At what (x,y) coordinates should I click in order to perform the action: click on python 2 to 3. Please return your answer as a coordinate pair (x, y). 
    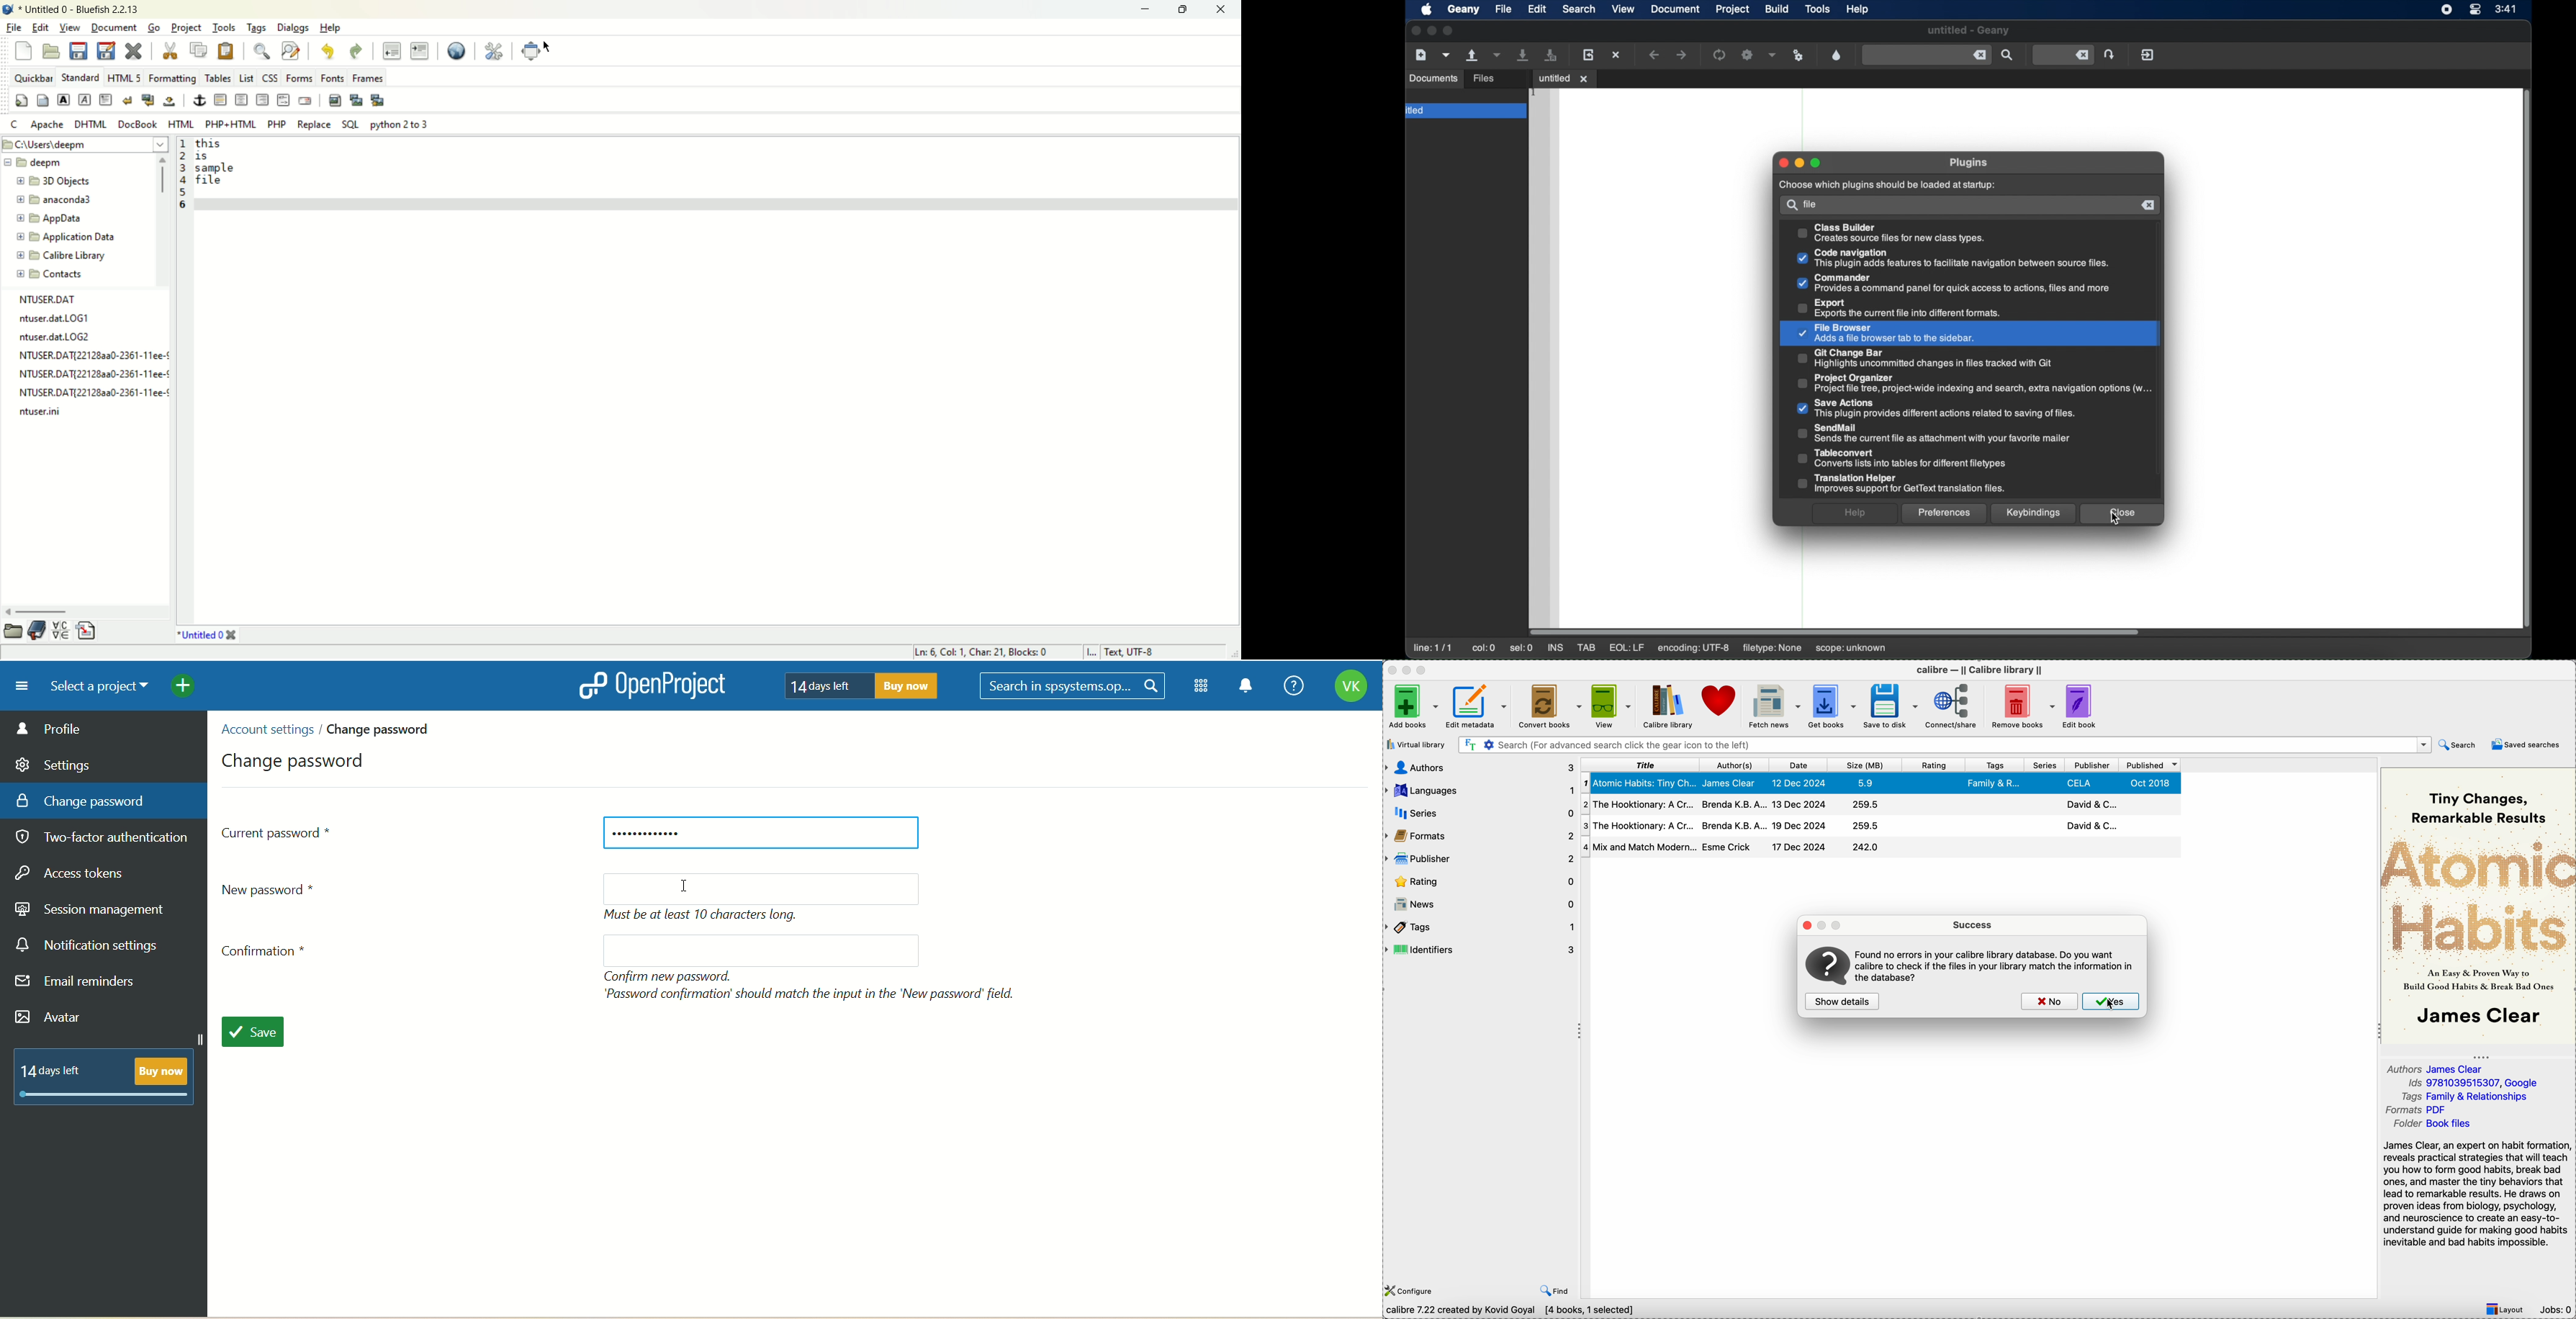
    Looking at the image, I should click on (400, 126).